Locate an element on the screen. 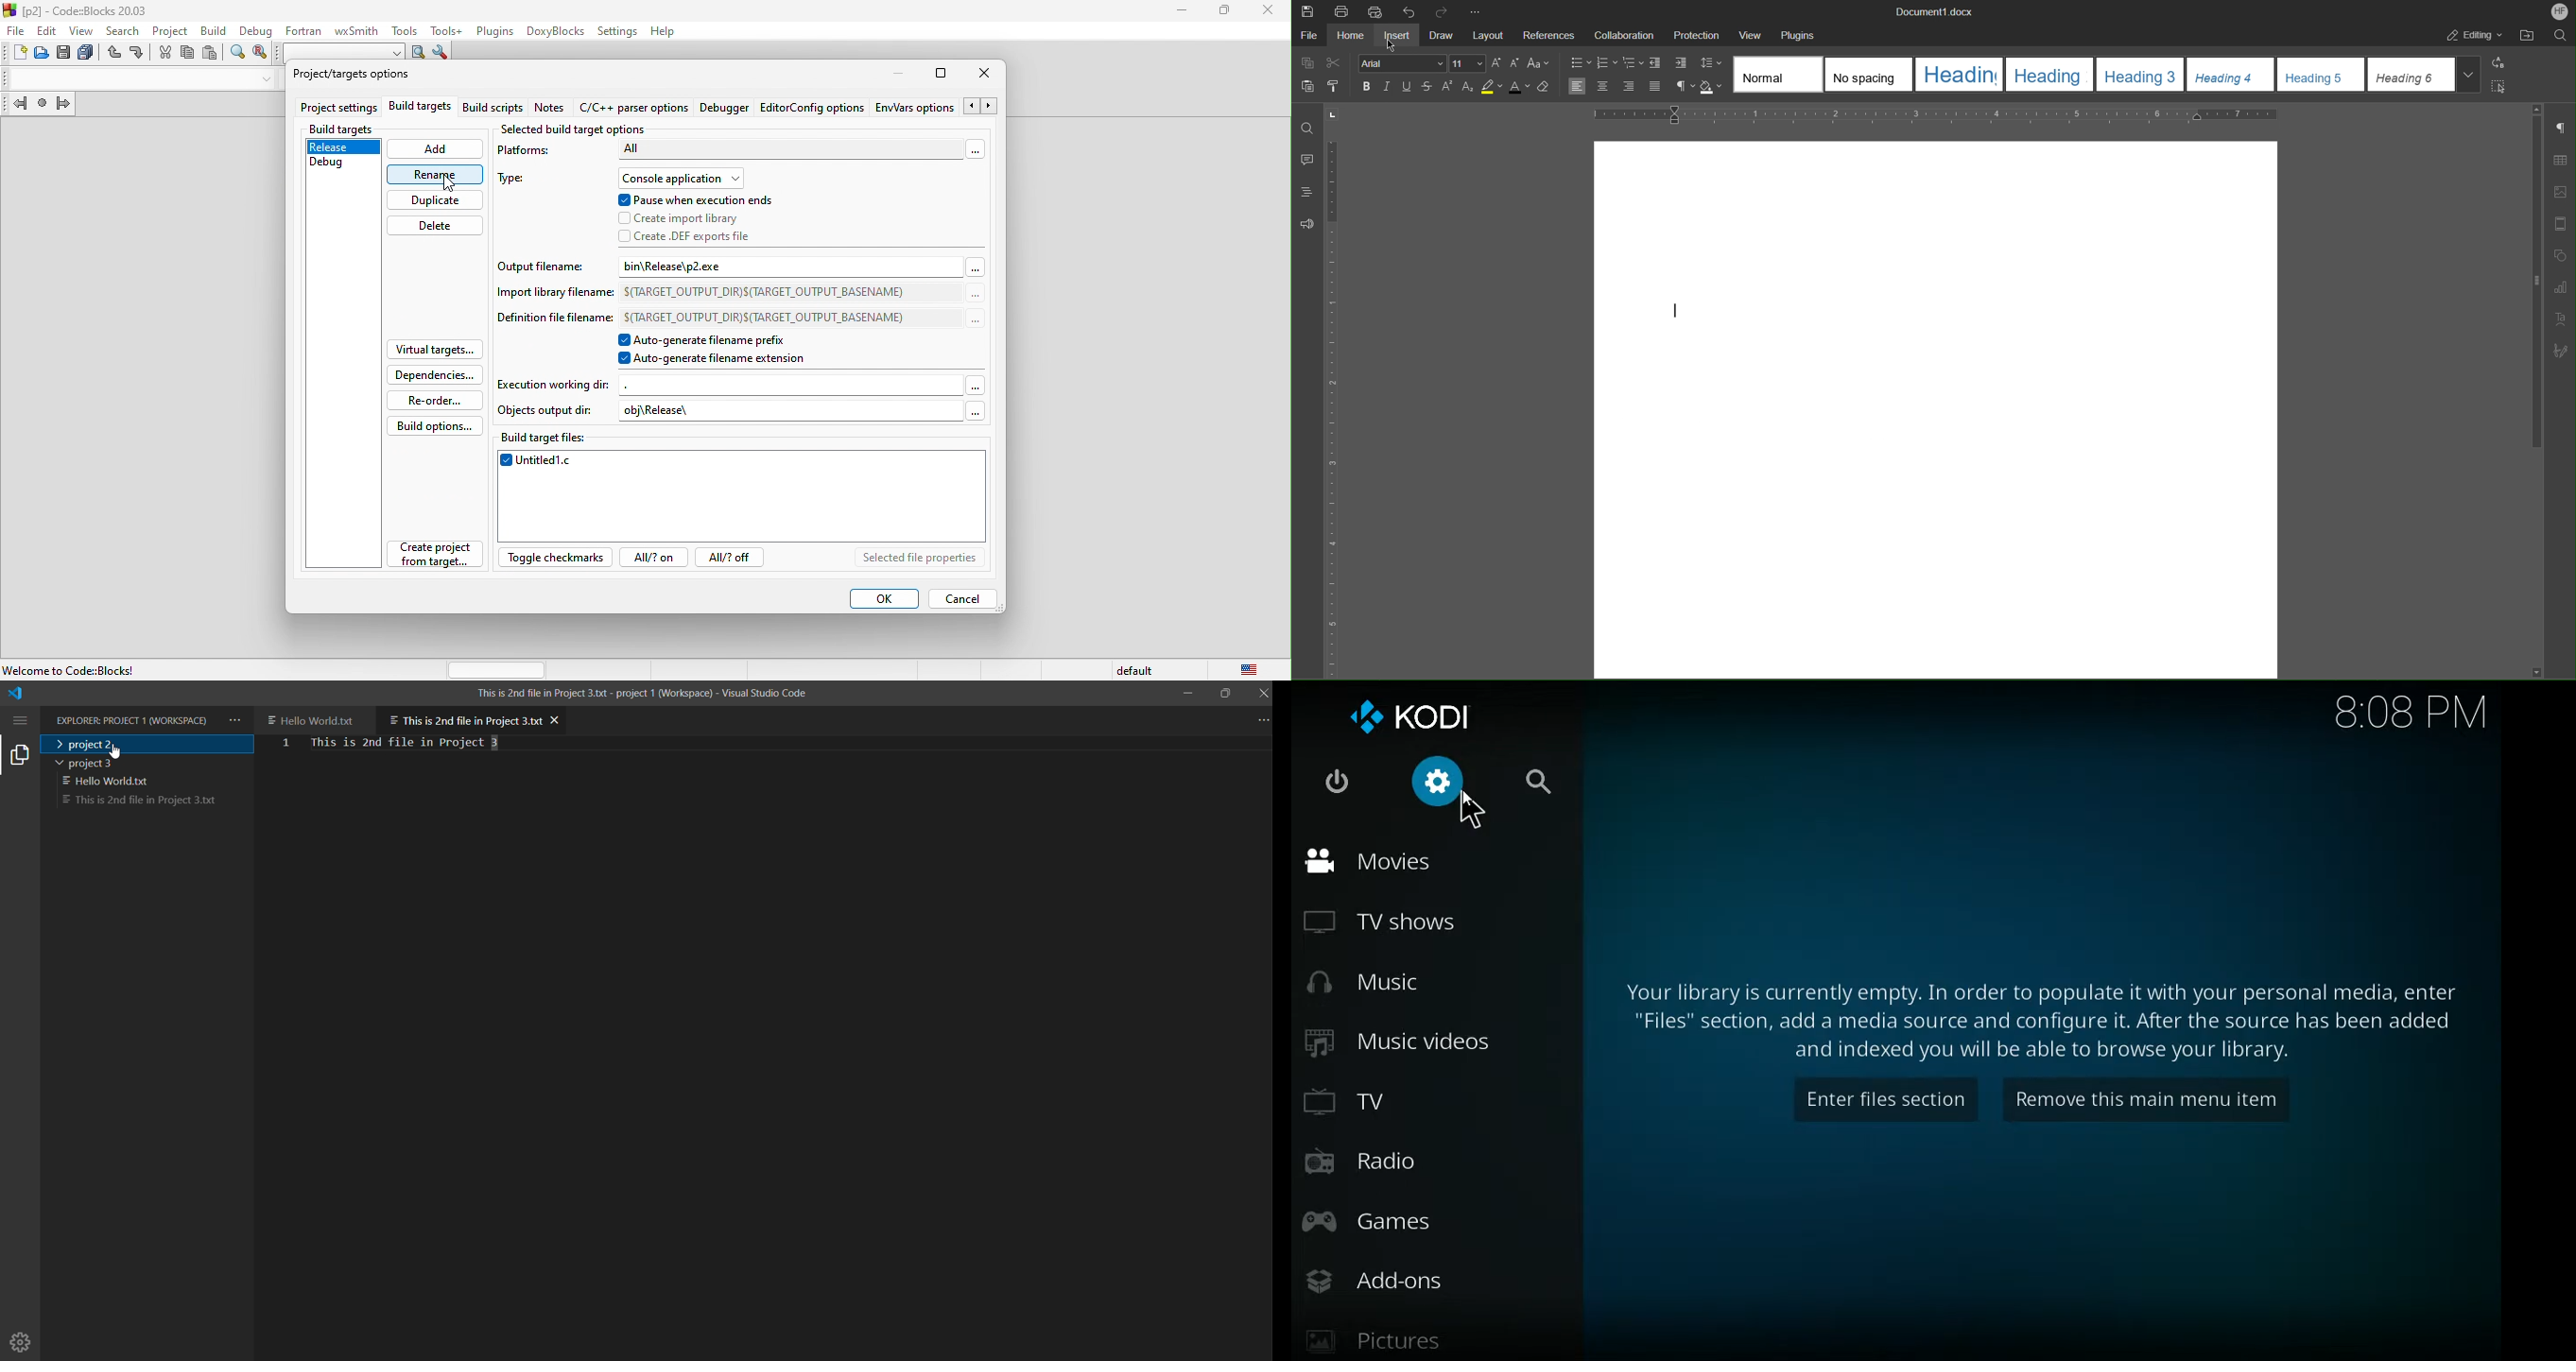 The width and height of the screenshot is (2576, 1372). Erase Style is located at coordinates (1549, 88).